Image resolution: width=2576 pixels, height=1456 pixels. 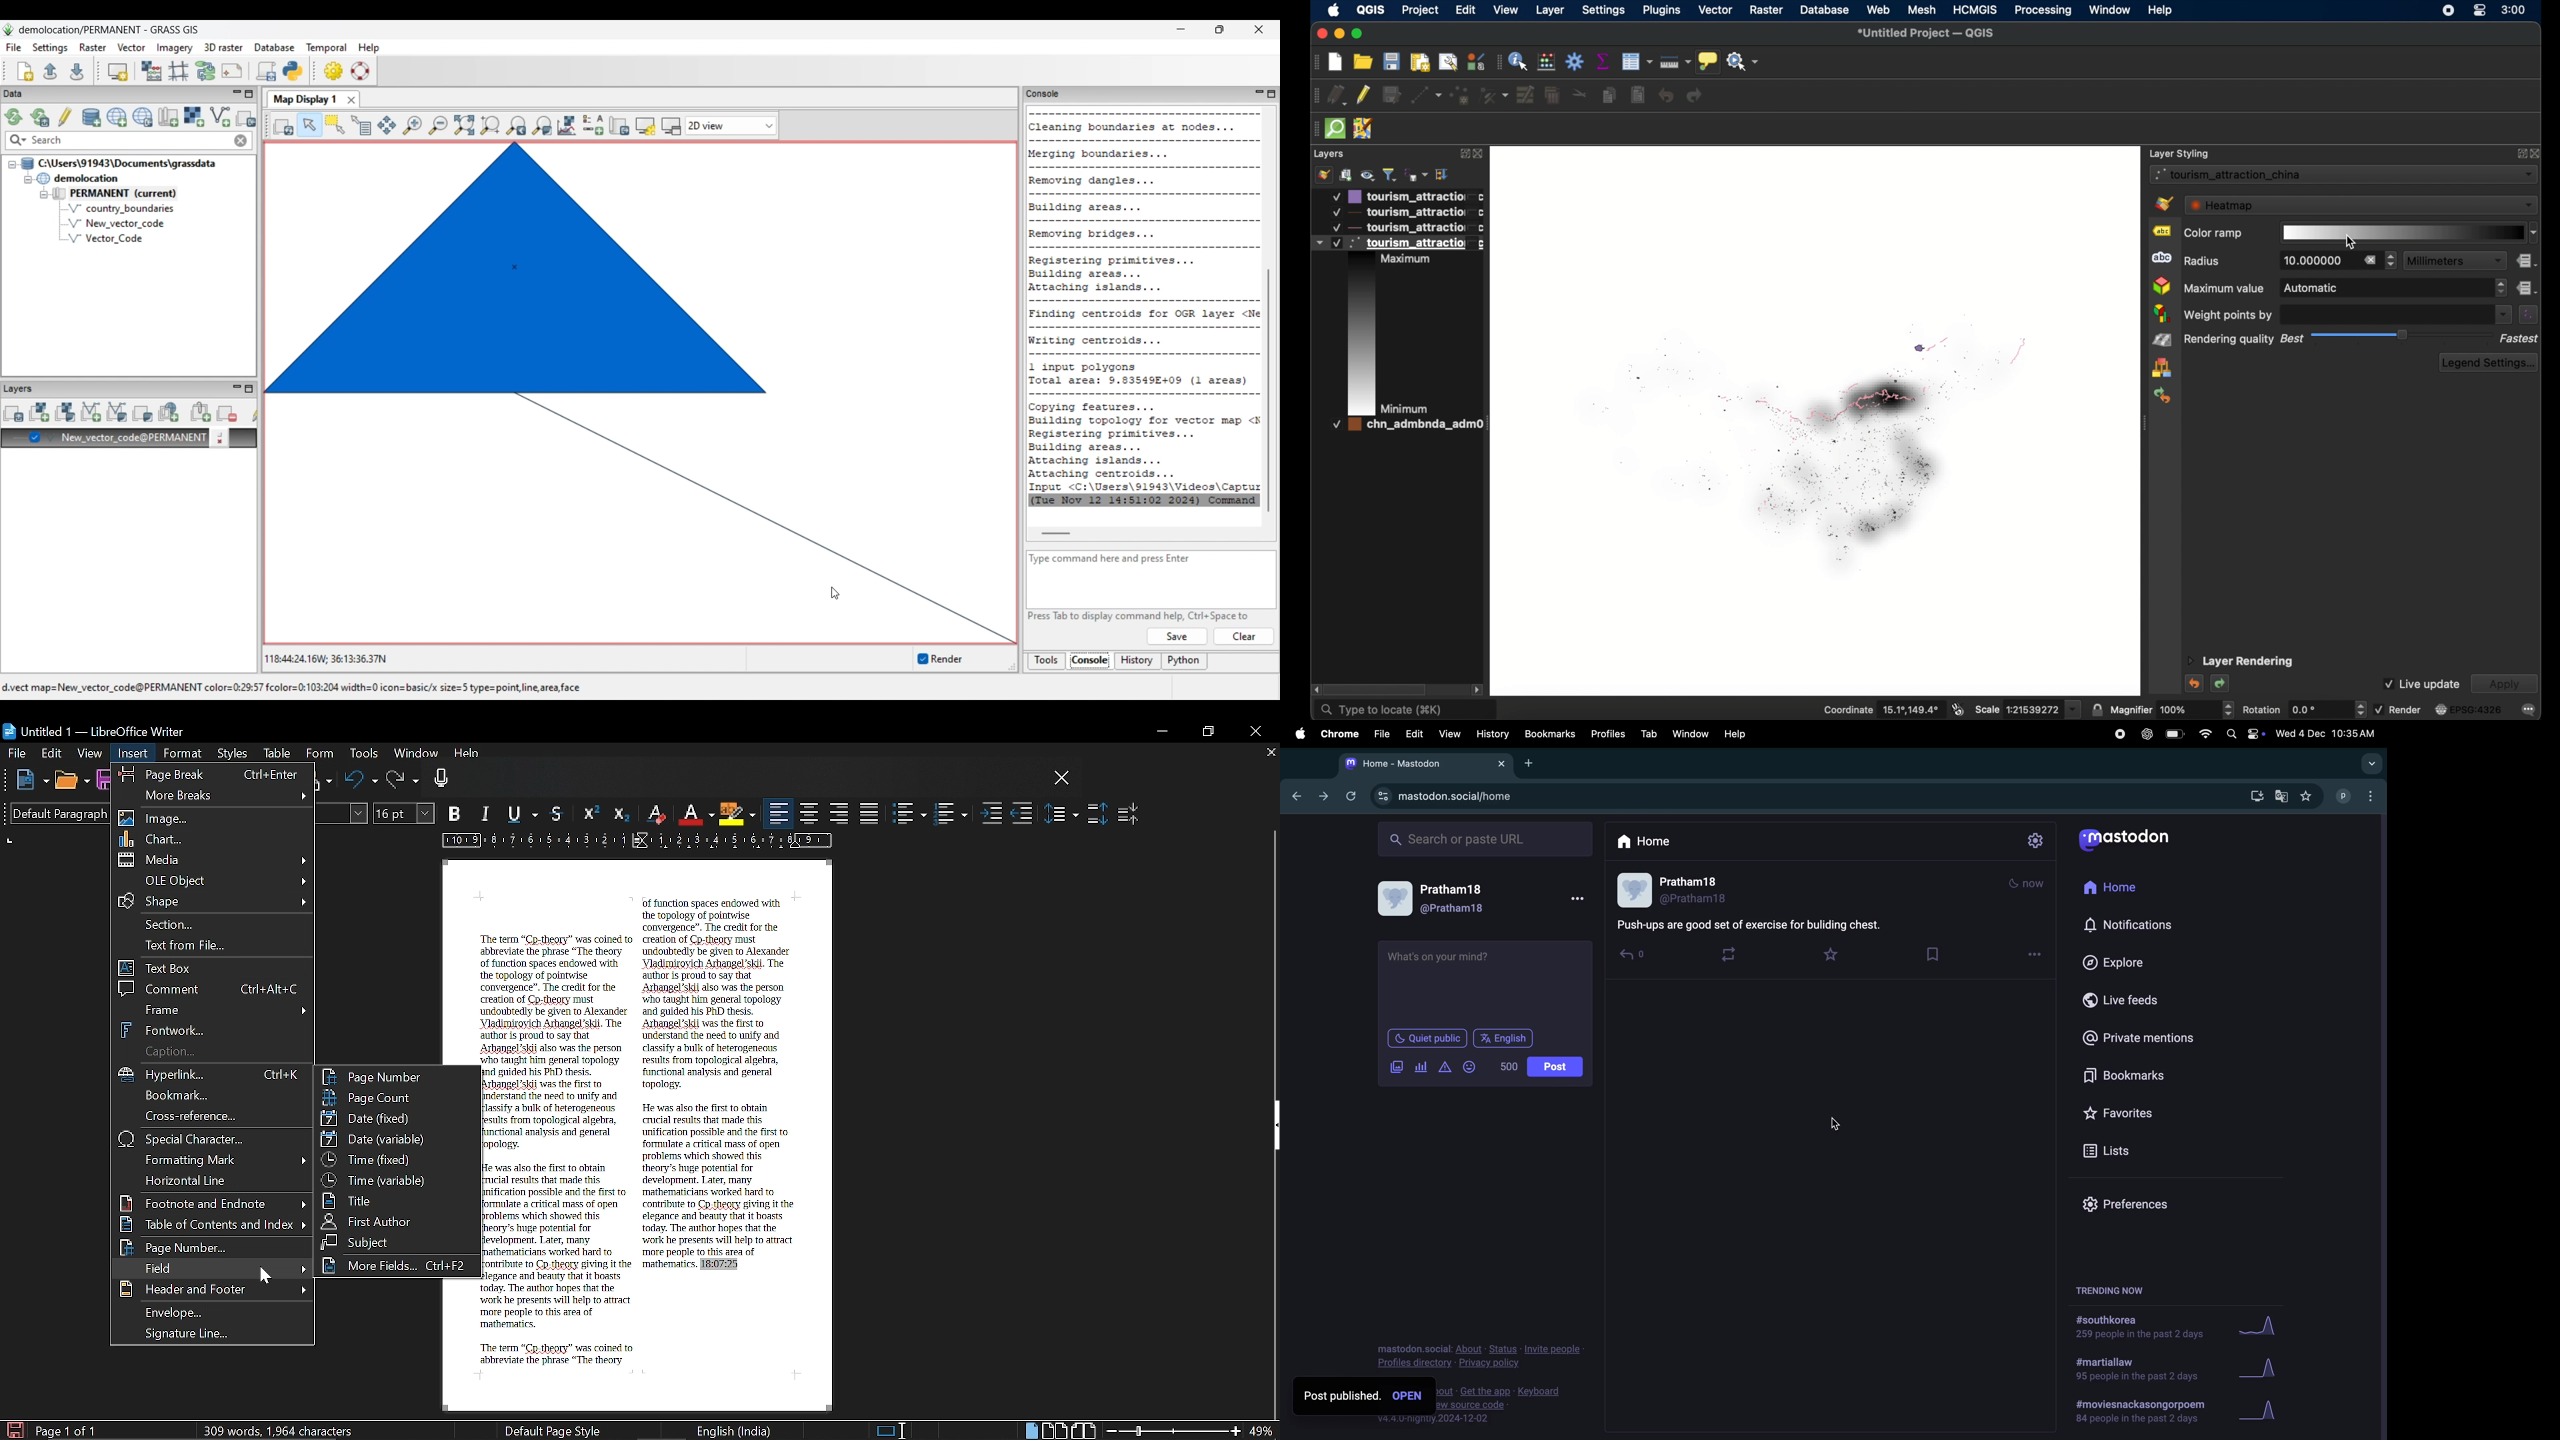 What do you see at coordinates (212, 794) in the screenshot?
I see `More breaks` at bounding box center [212, 794].